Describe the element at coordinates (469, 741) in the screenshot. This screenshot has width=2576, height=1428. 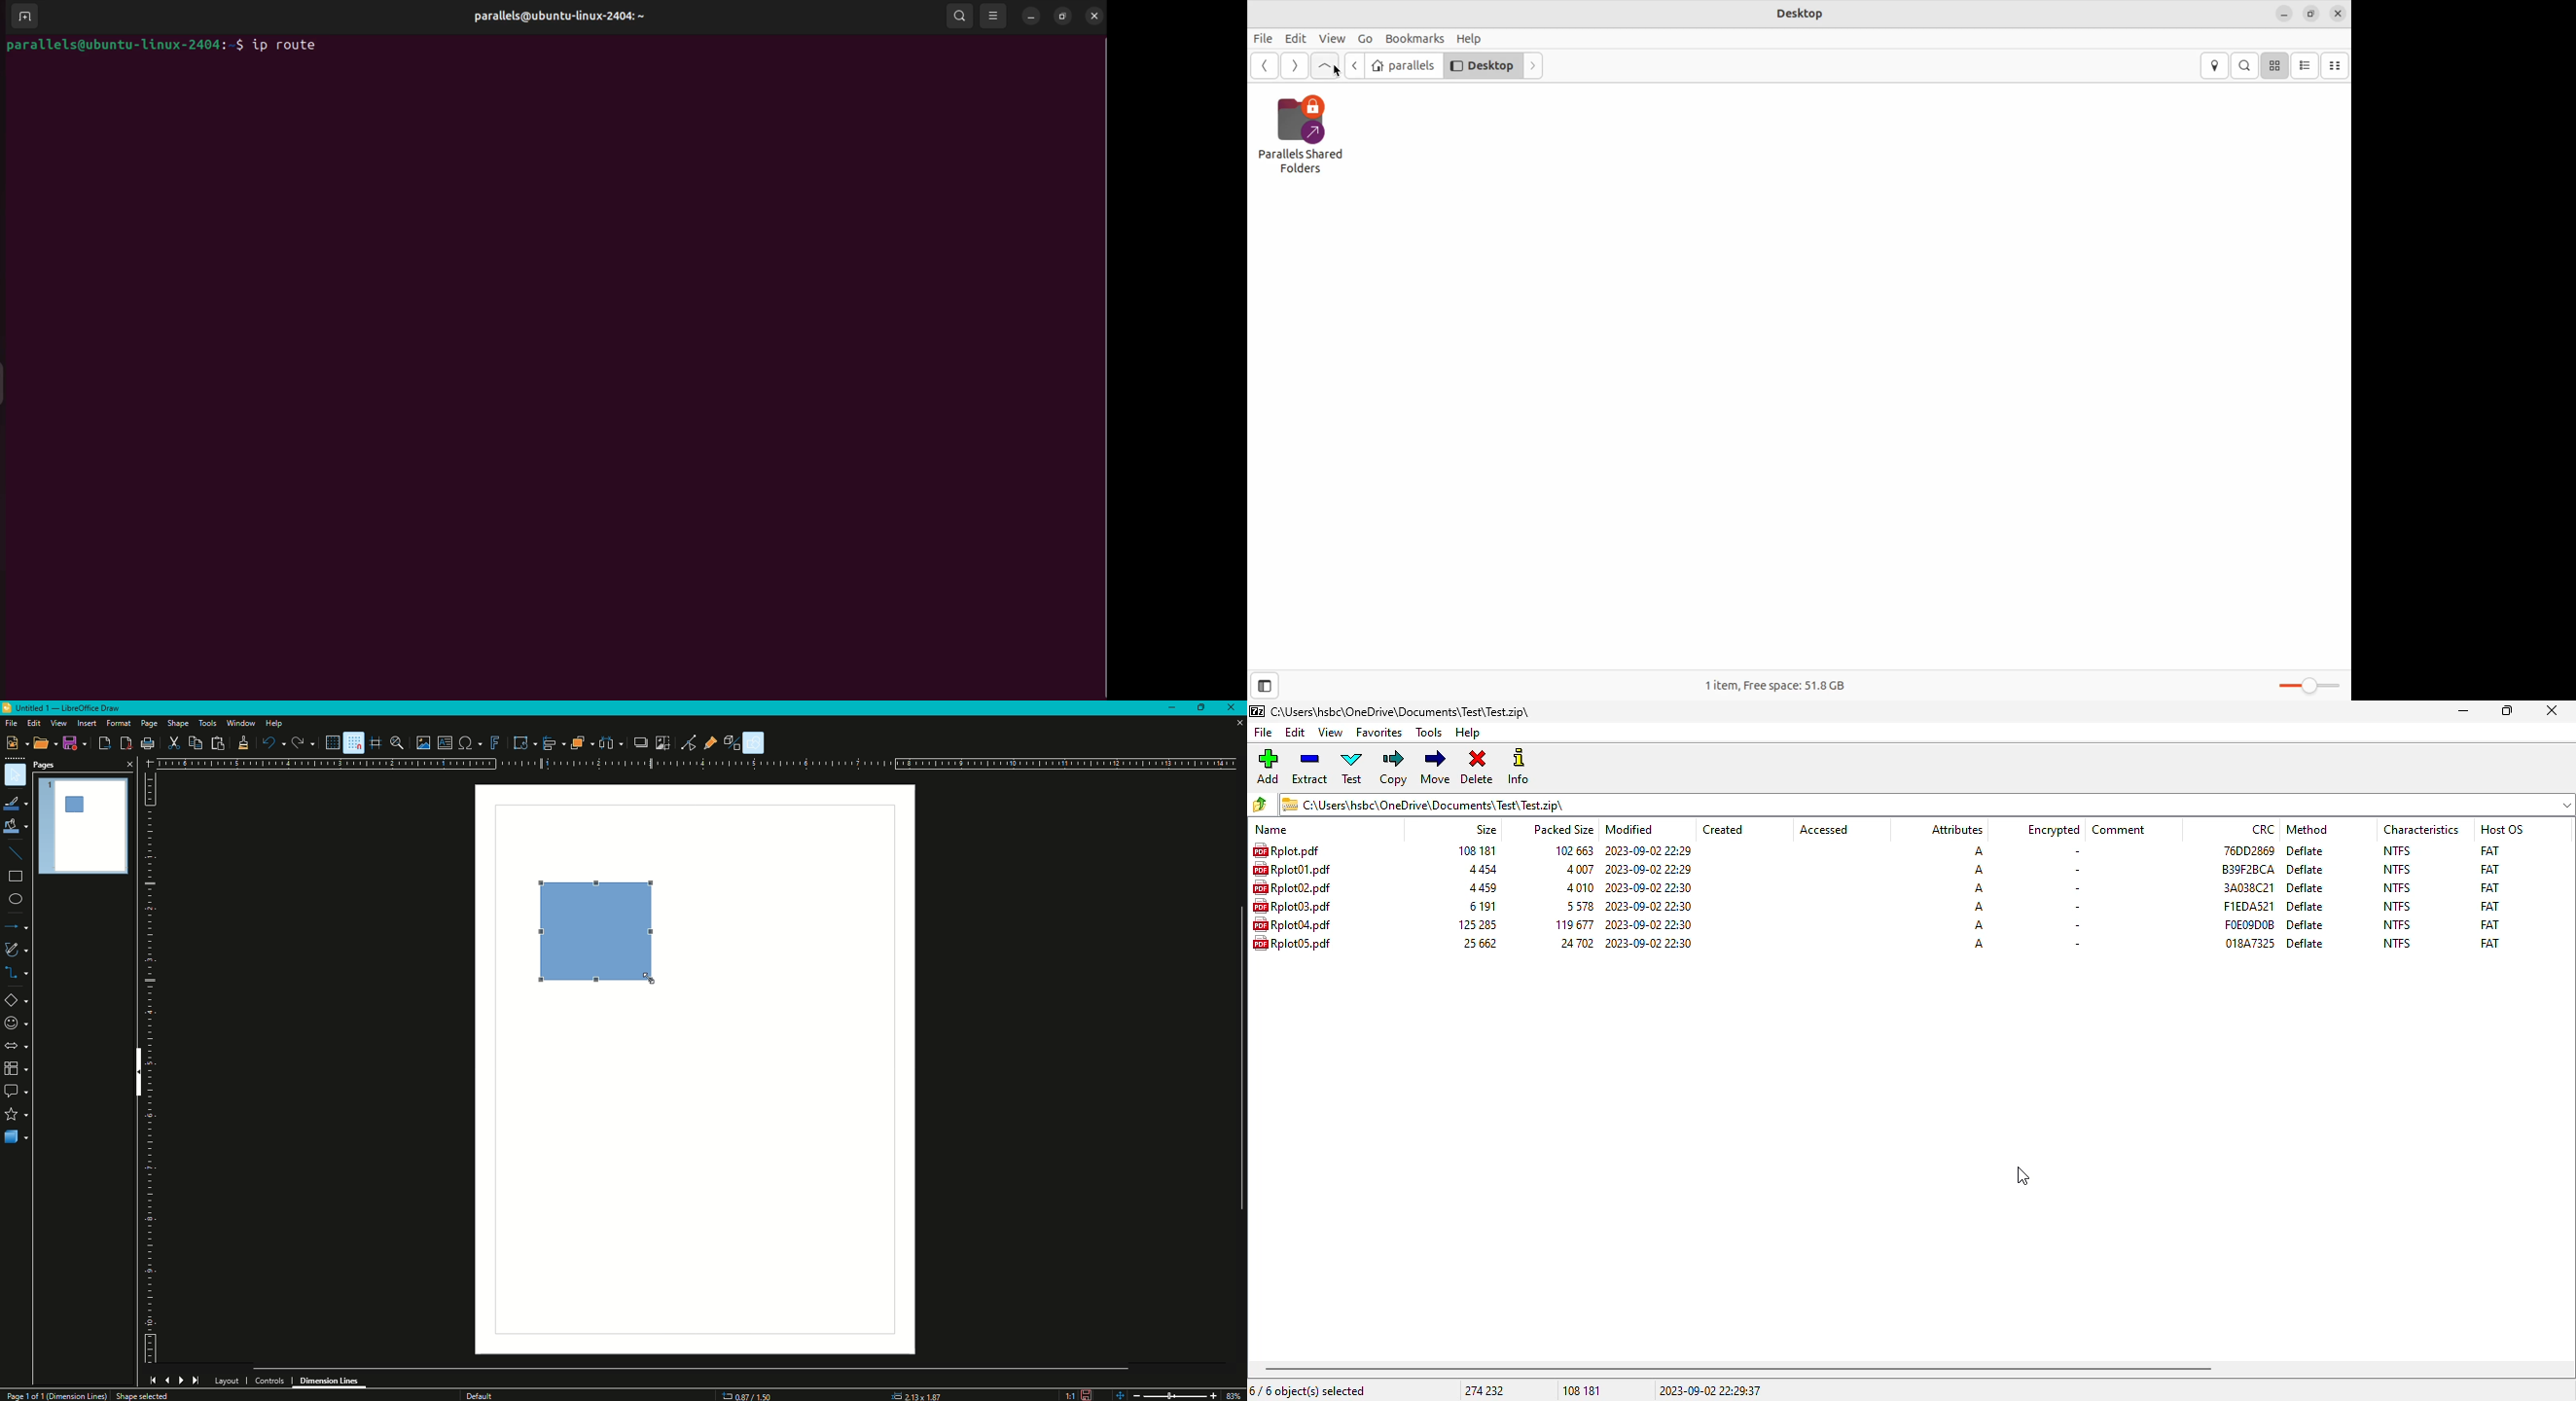
I see `Insert Special Characters` at that location.